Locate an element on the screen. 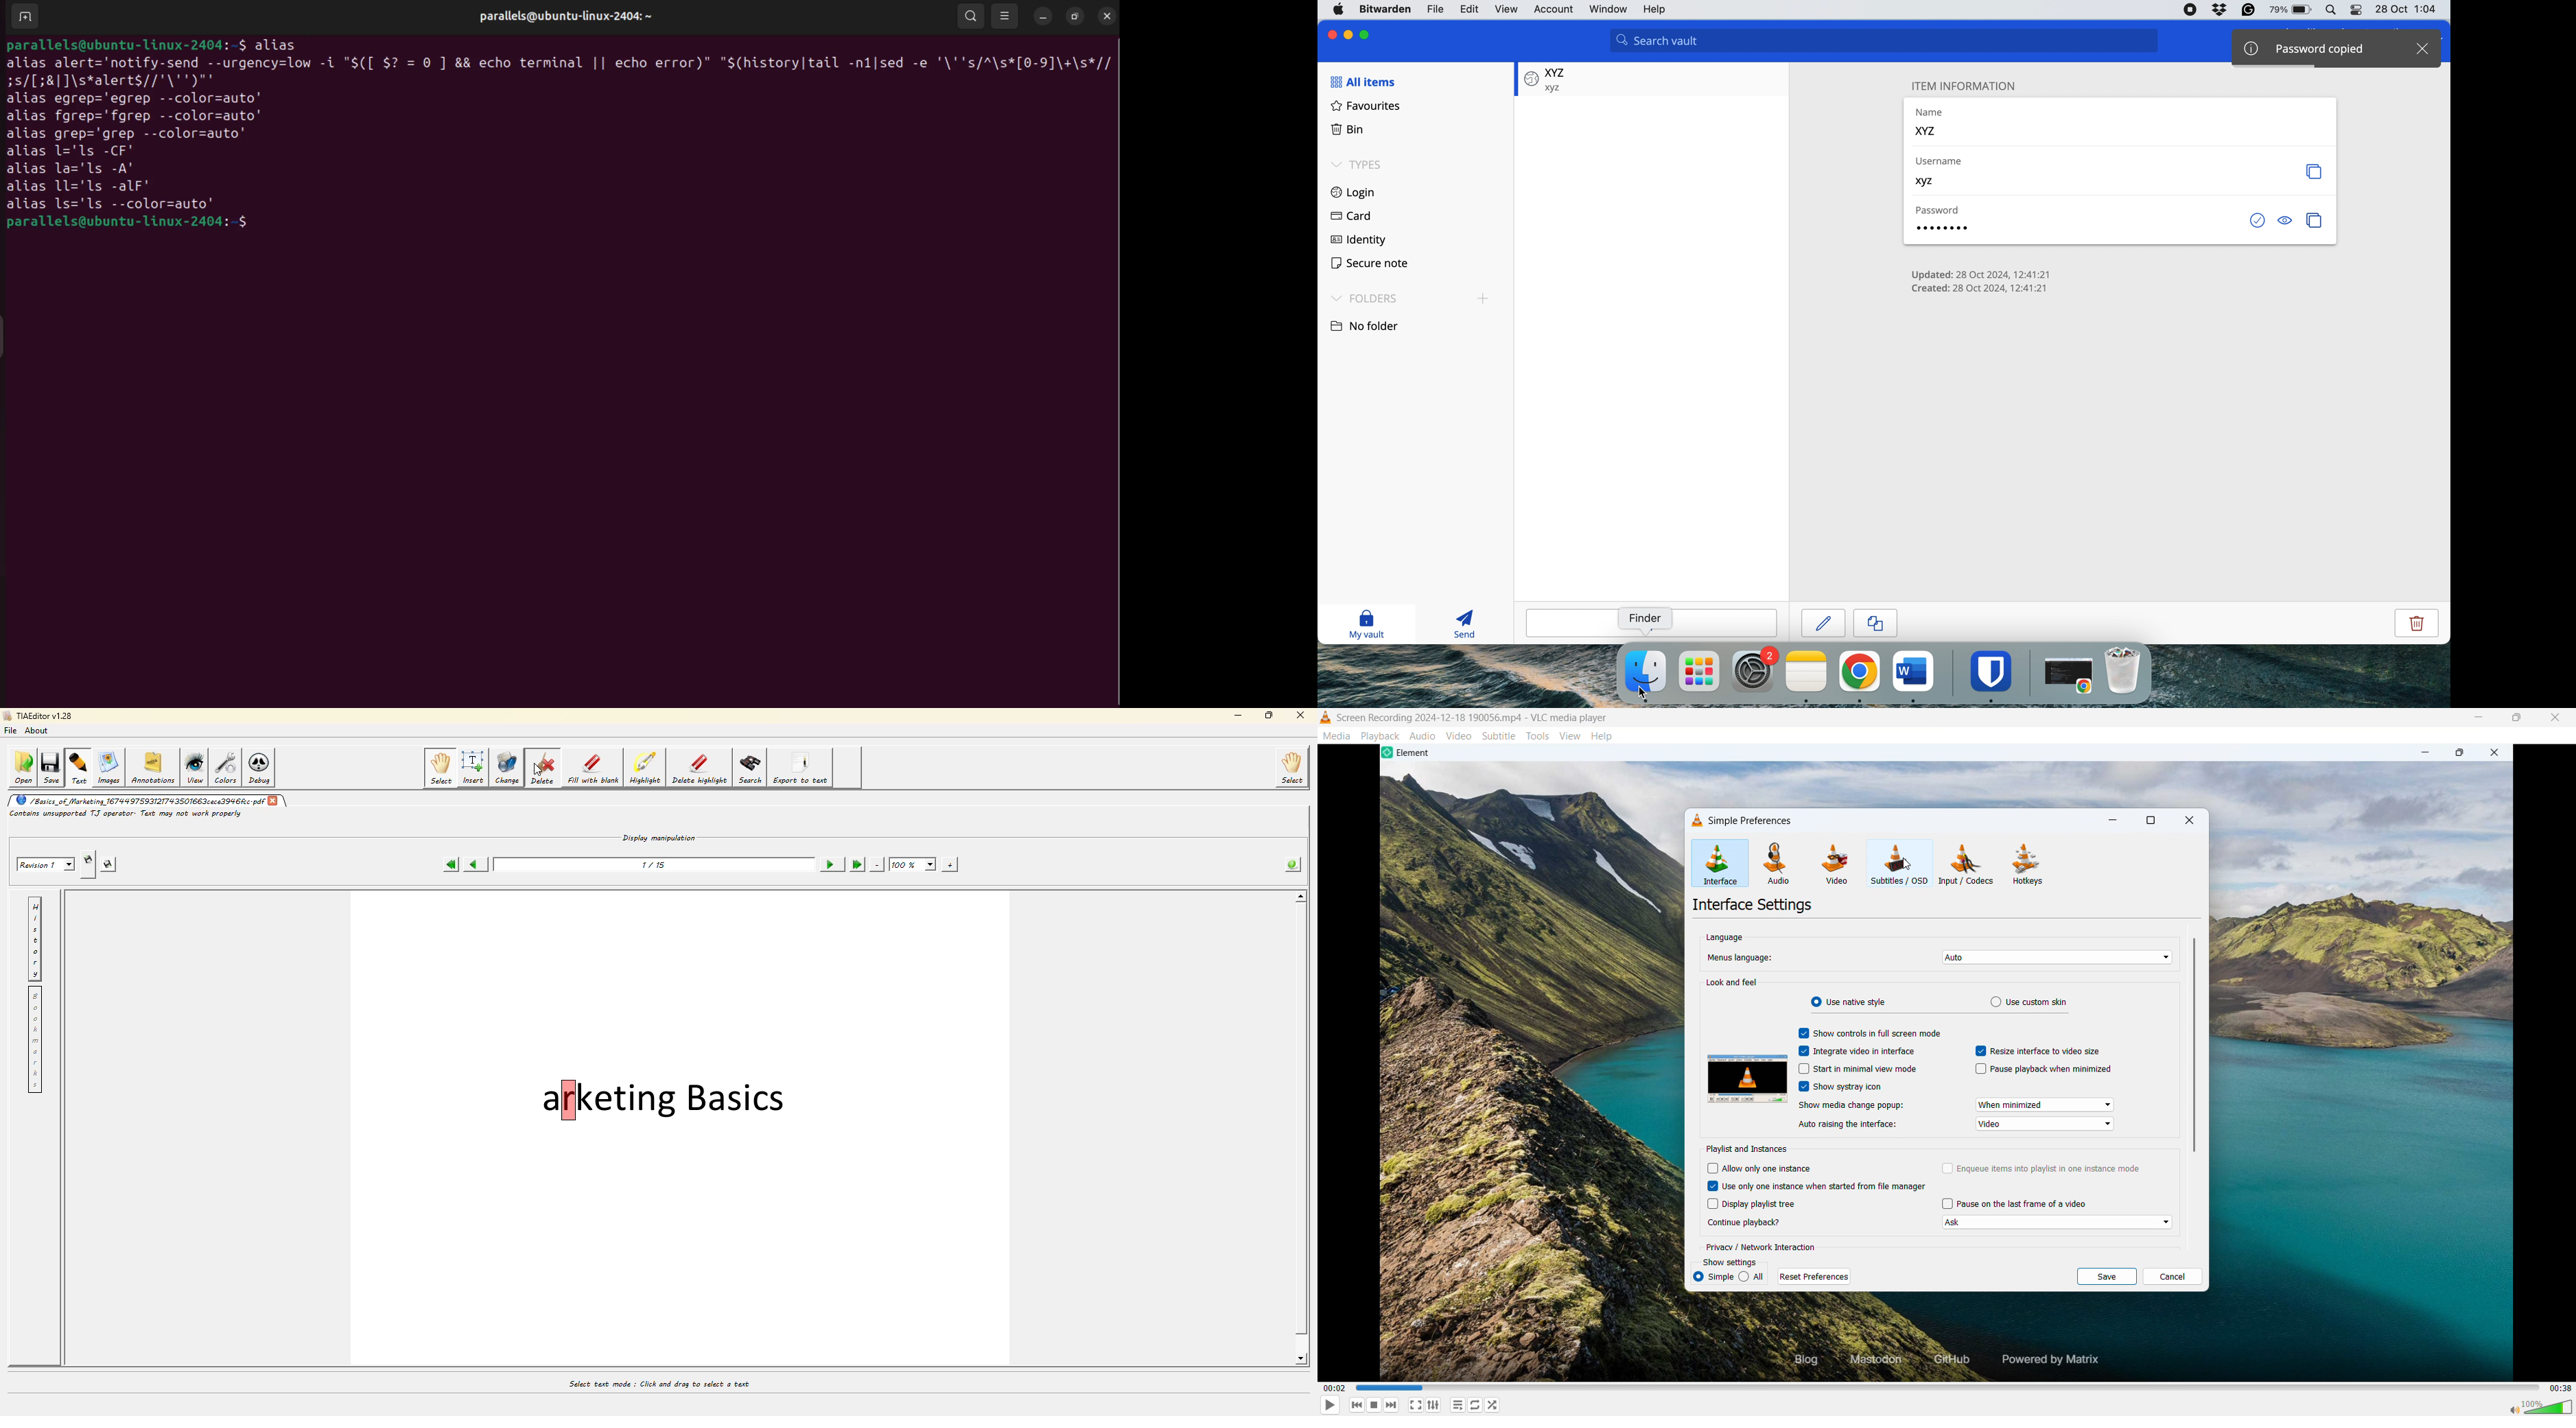 Image resolution: width=2576 pixels, height=1428 pixels. show systray icon is located at coordinates (1840, 1086).